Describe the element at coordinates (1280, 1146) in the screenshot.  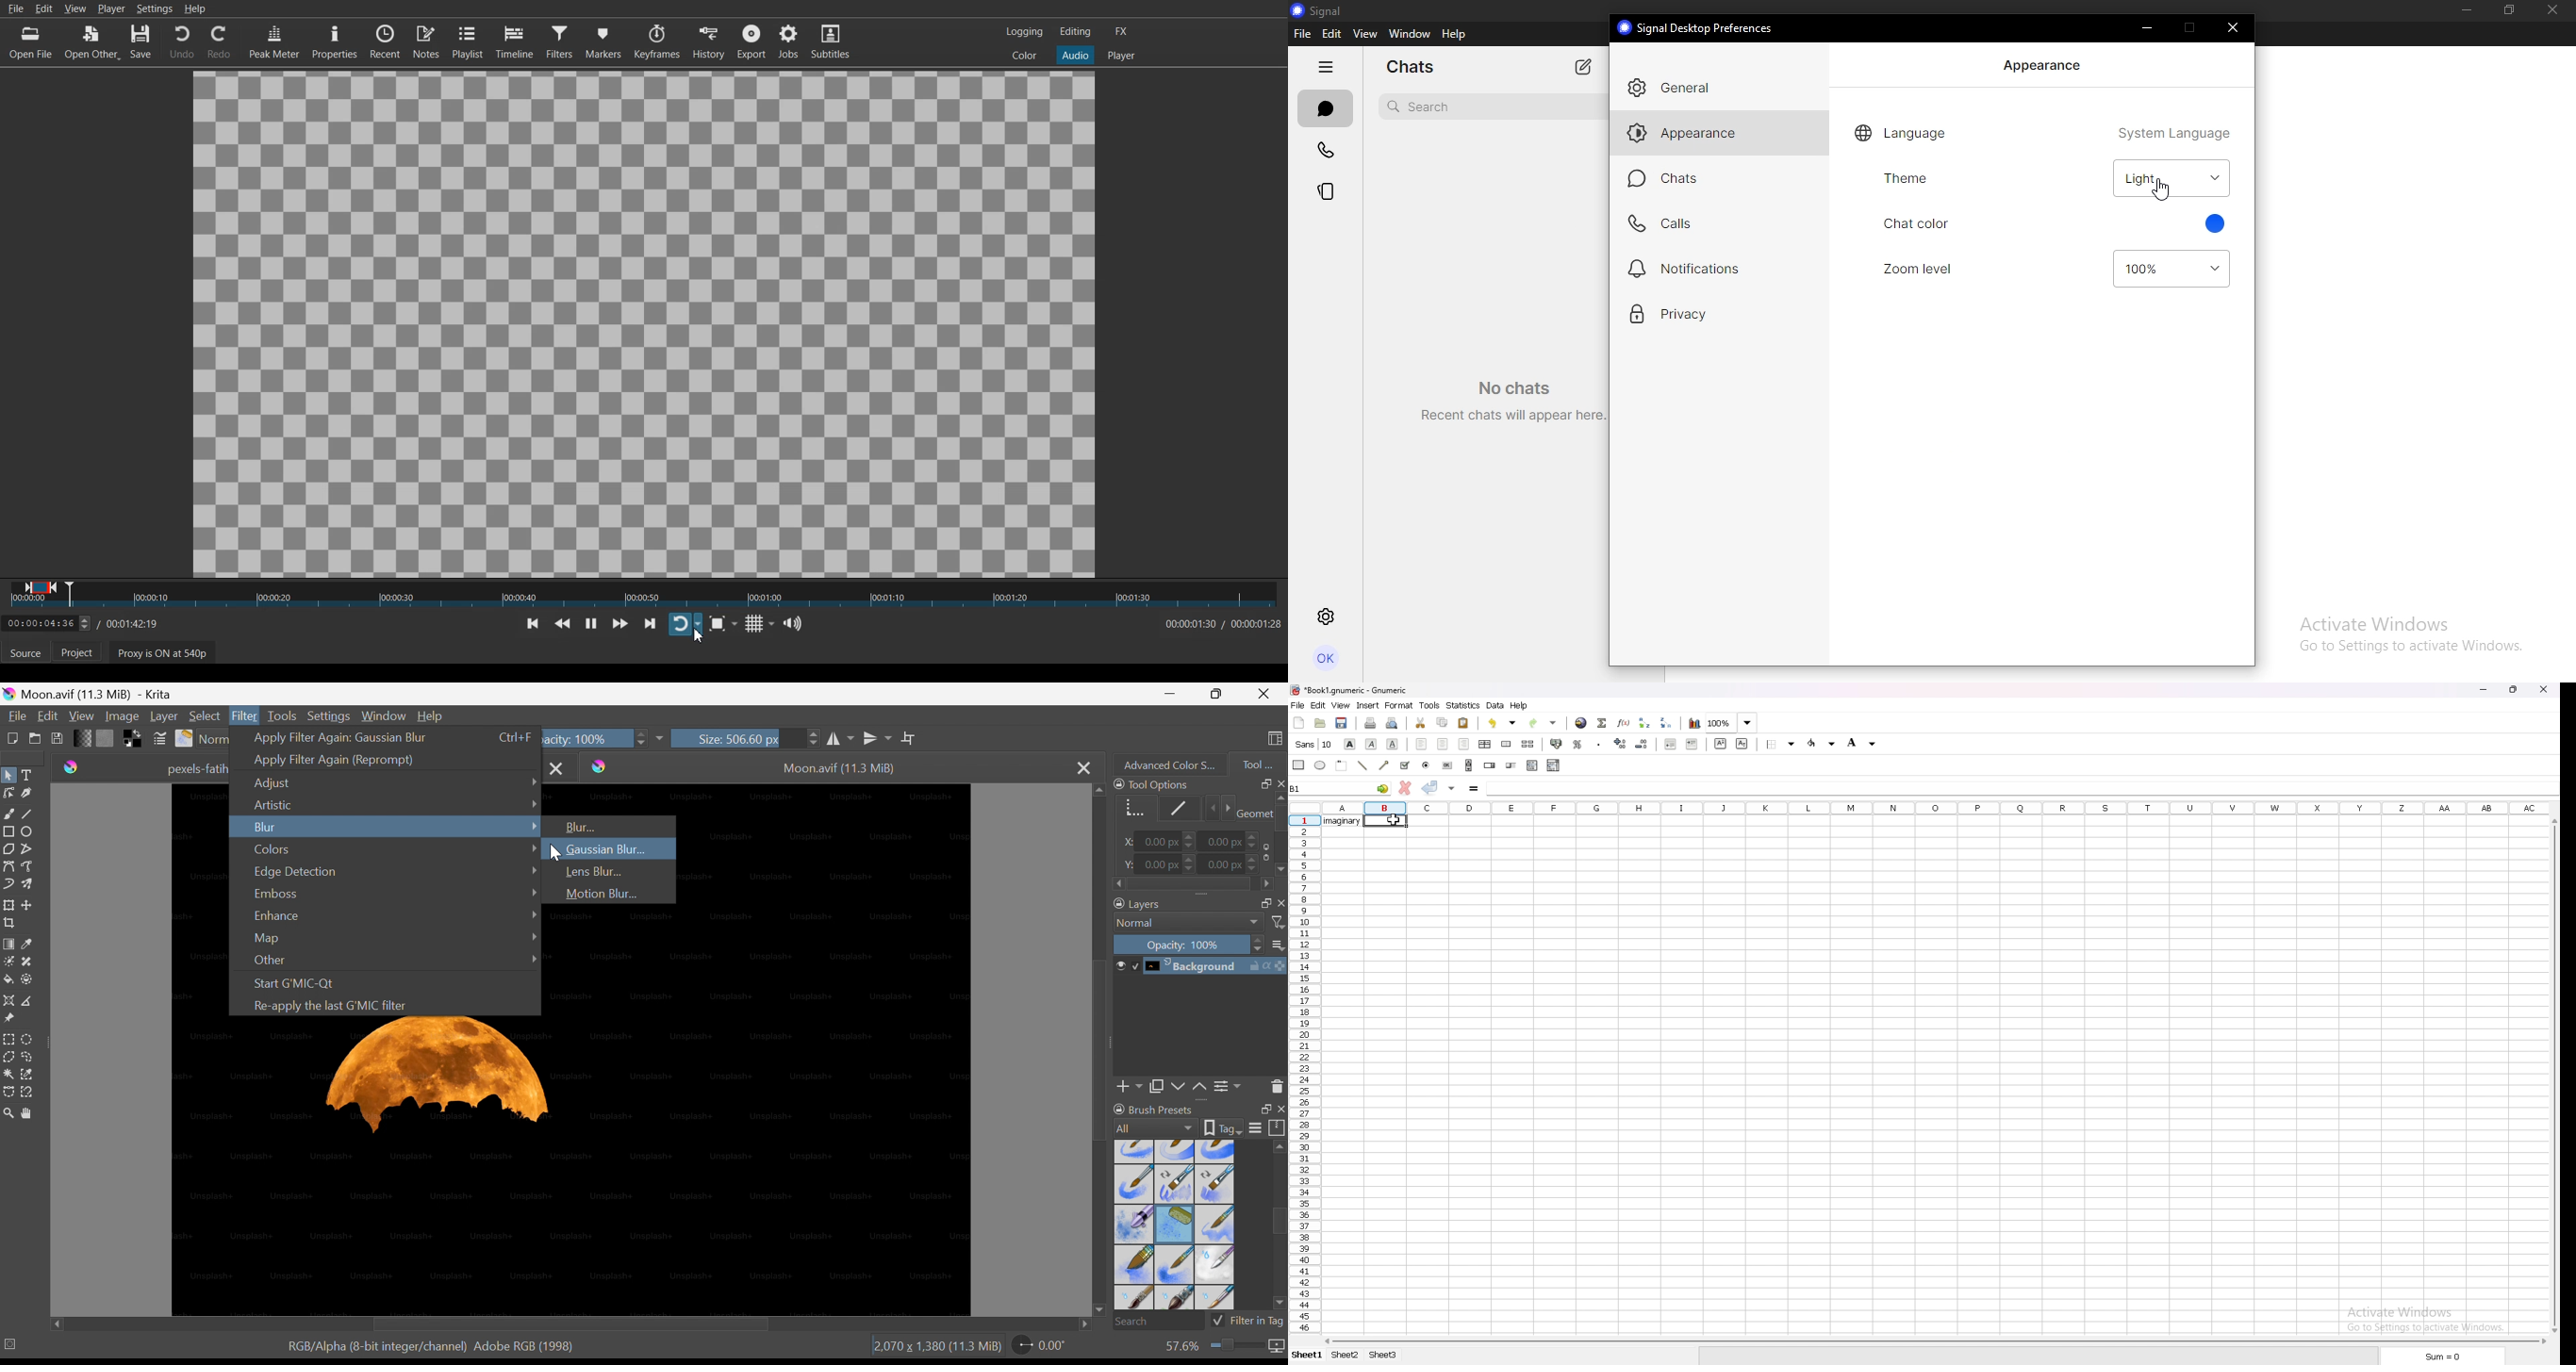
I see `Scroll up` at that location.